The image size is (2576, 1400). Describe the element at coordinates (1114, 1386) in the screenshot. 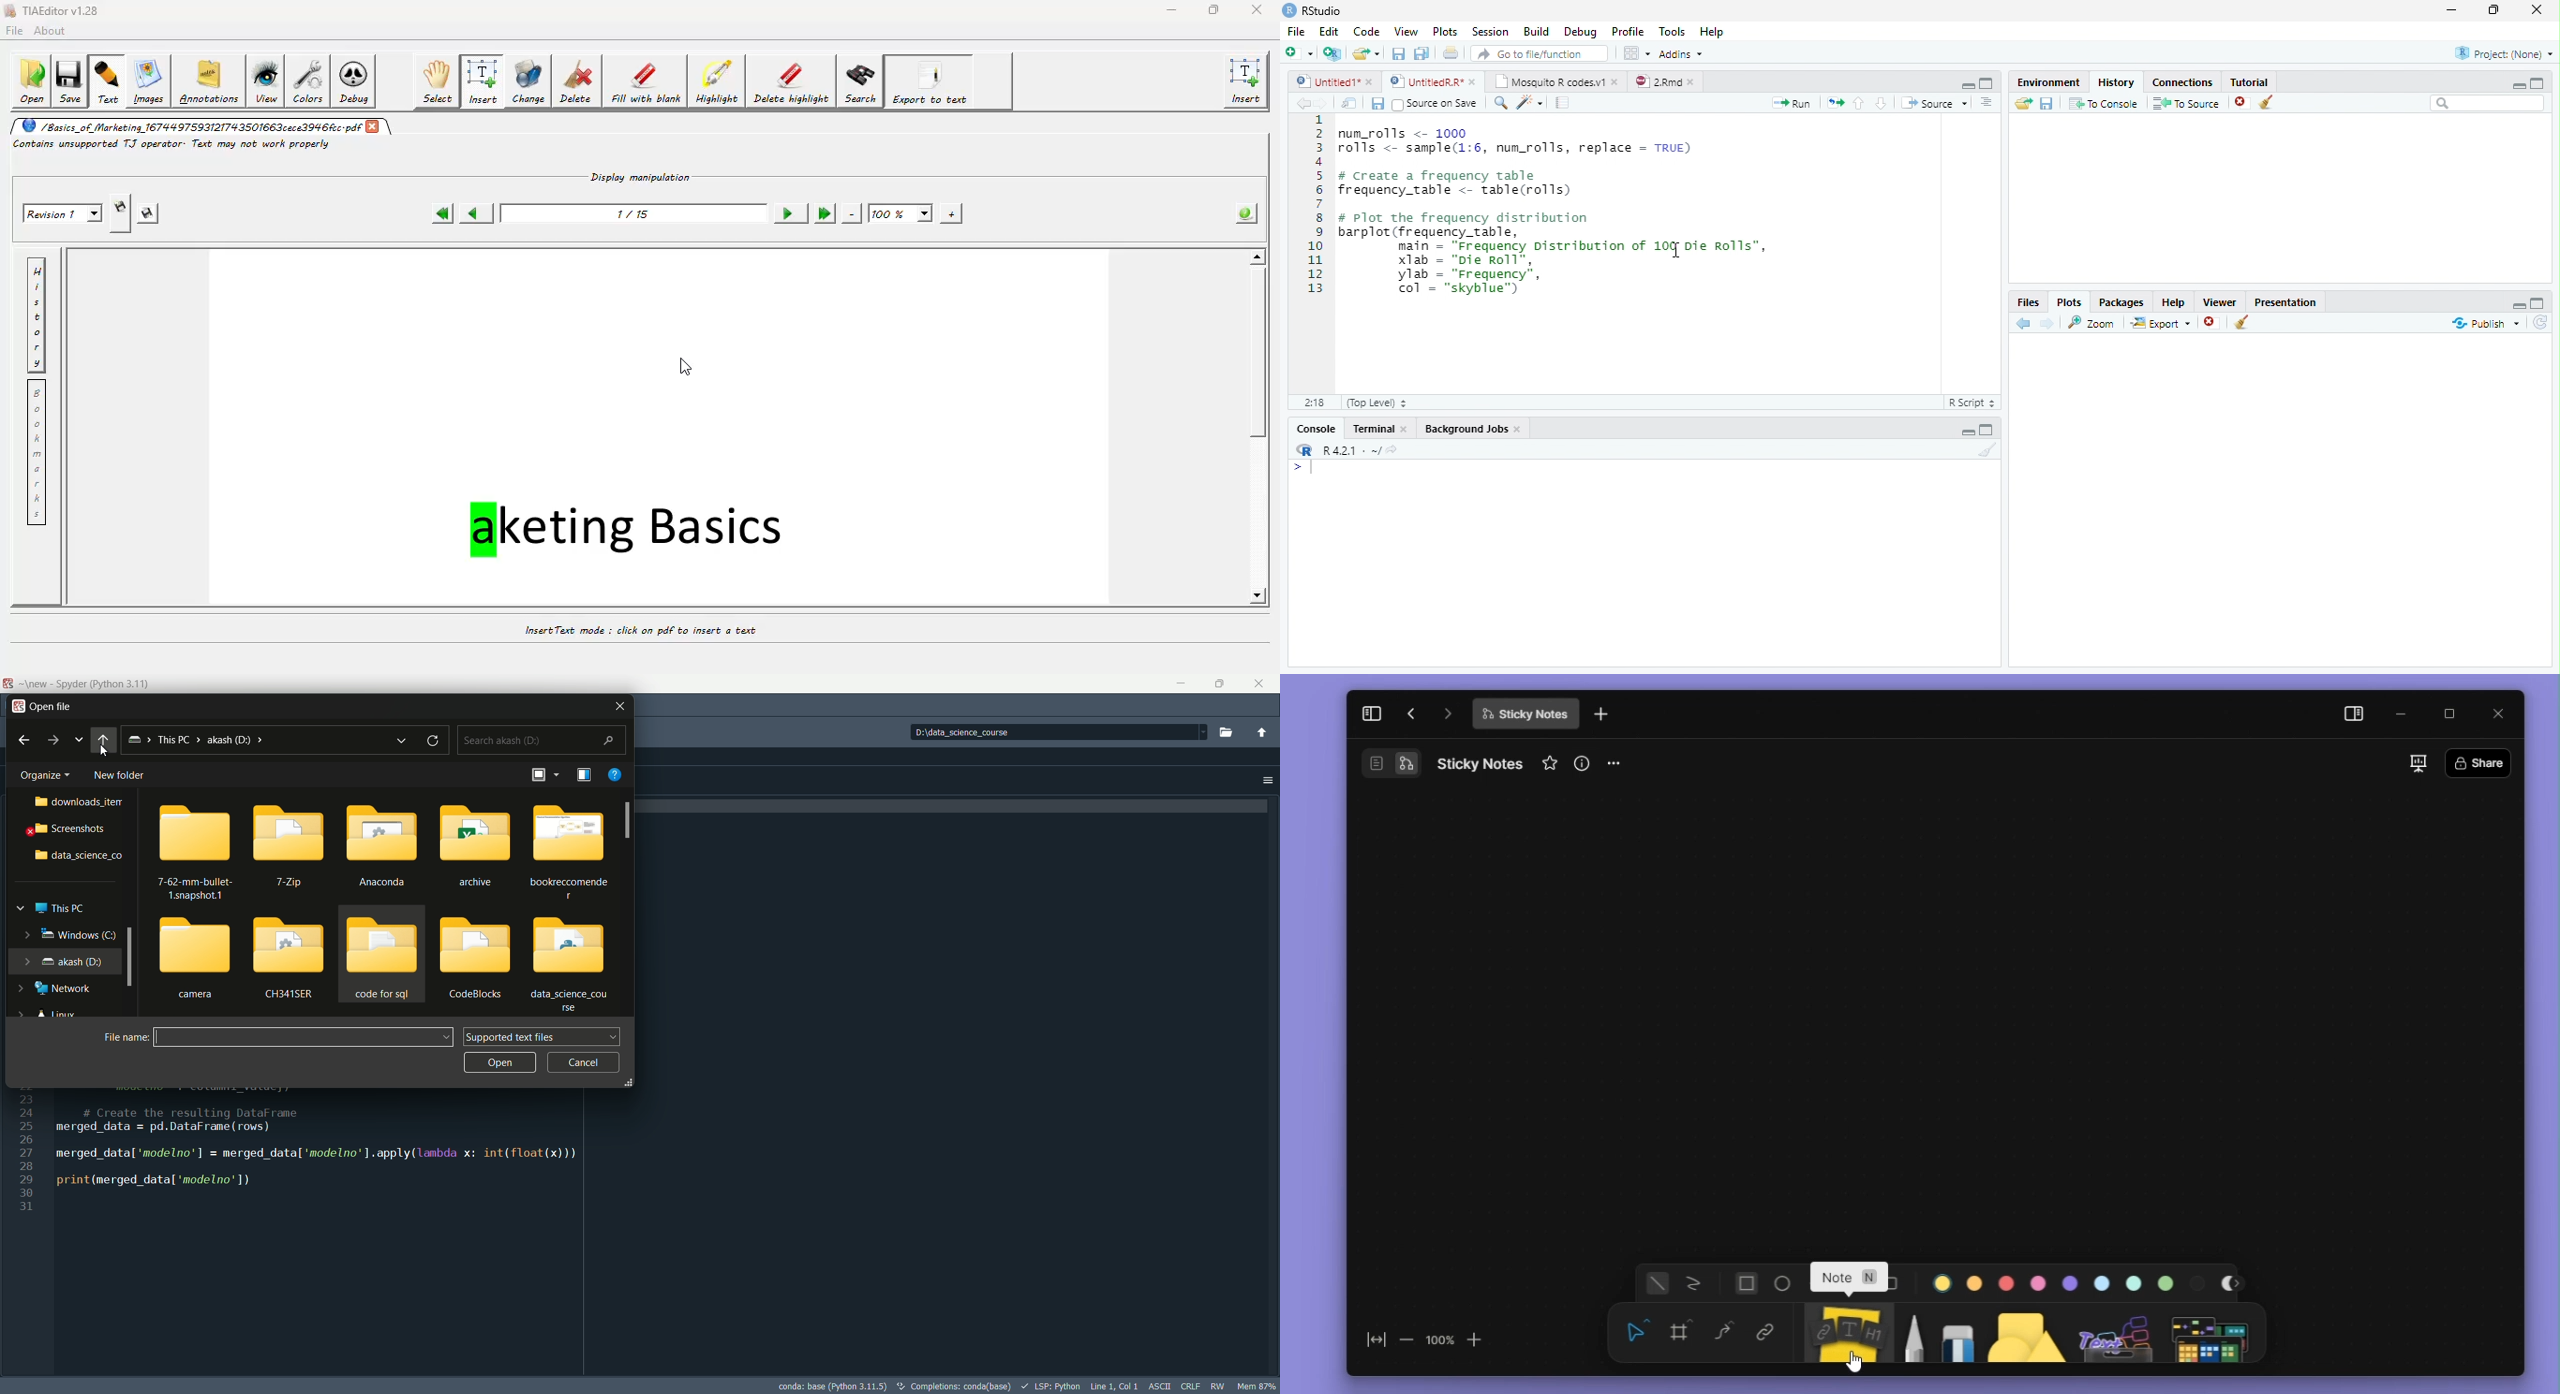

I see `cursor position` at that location.